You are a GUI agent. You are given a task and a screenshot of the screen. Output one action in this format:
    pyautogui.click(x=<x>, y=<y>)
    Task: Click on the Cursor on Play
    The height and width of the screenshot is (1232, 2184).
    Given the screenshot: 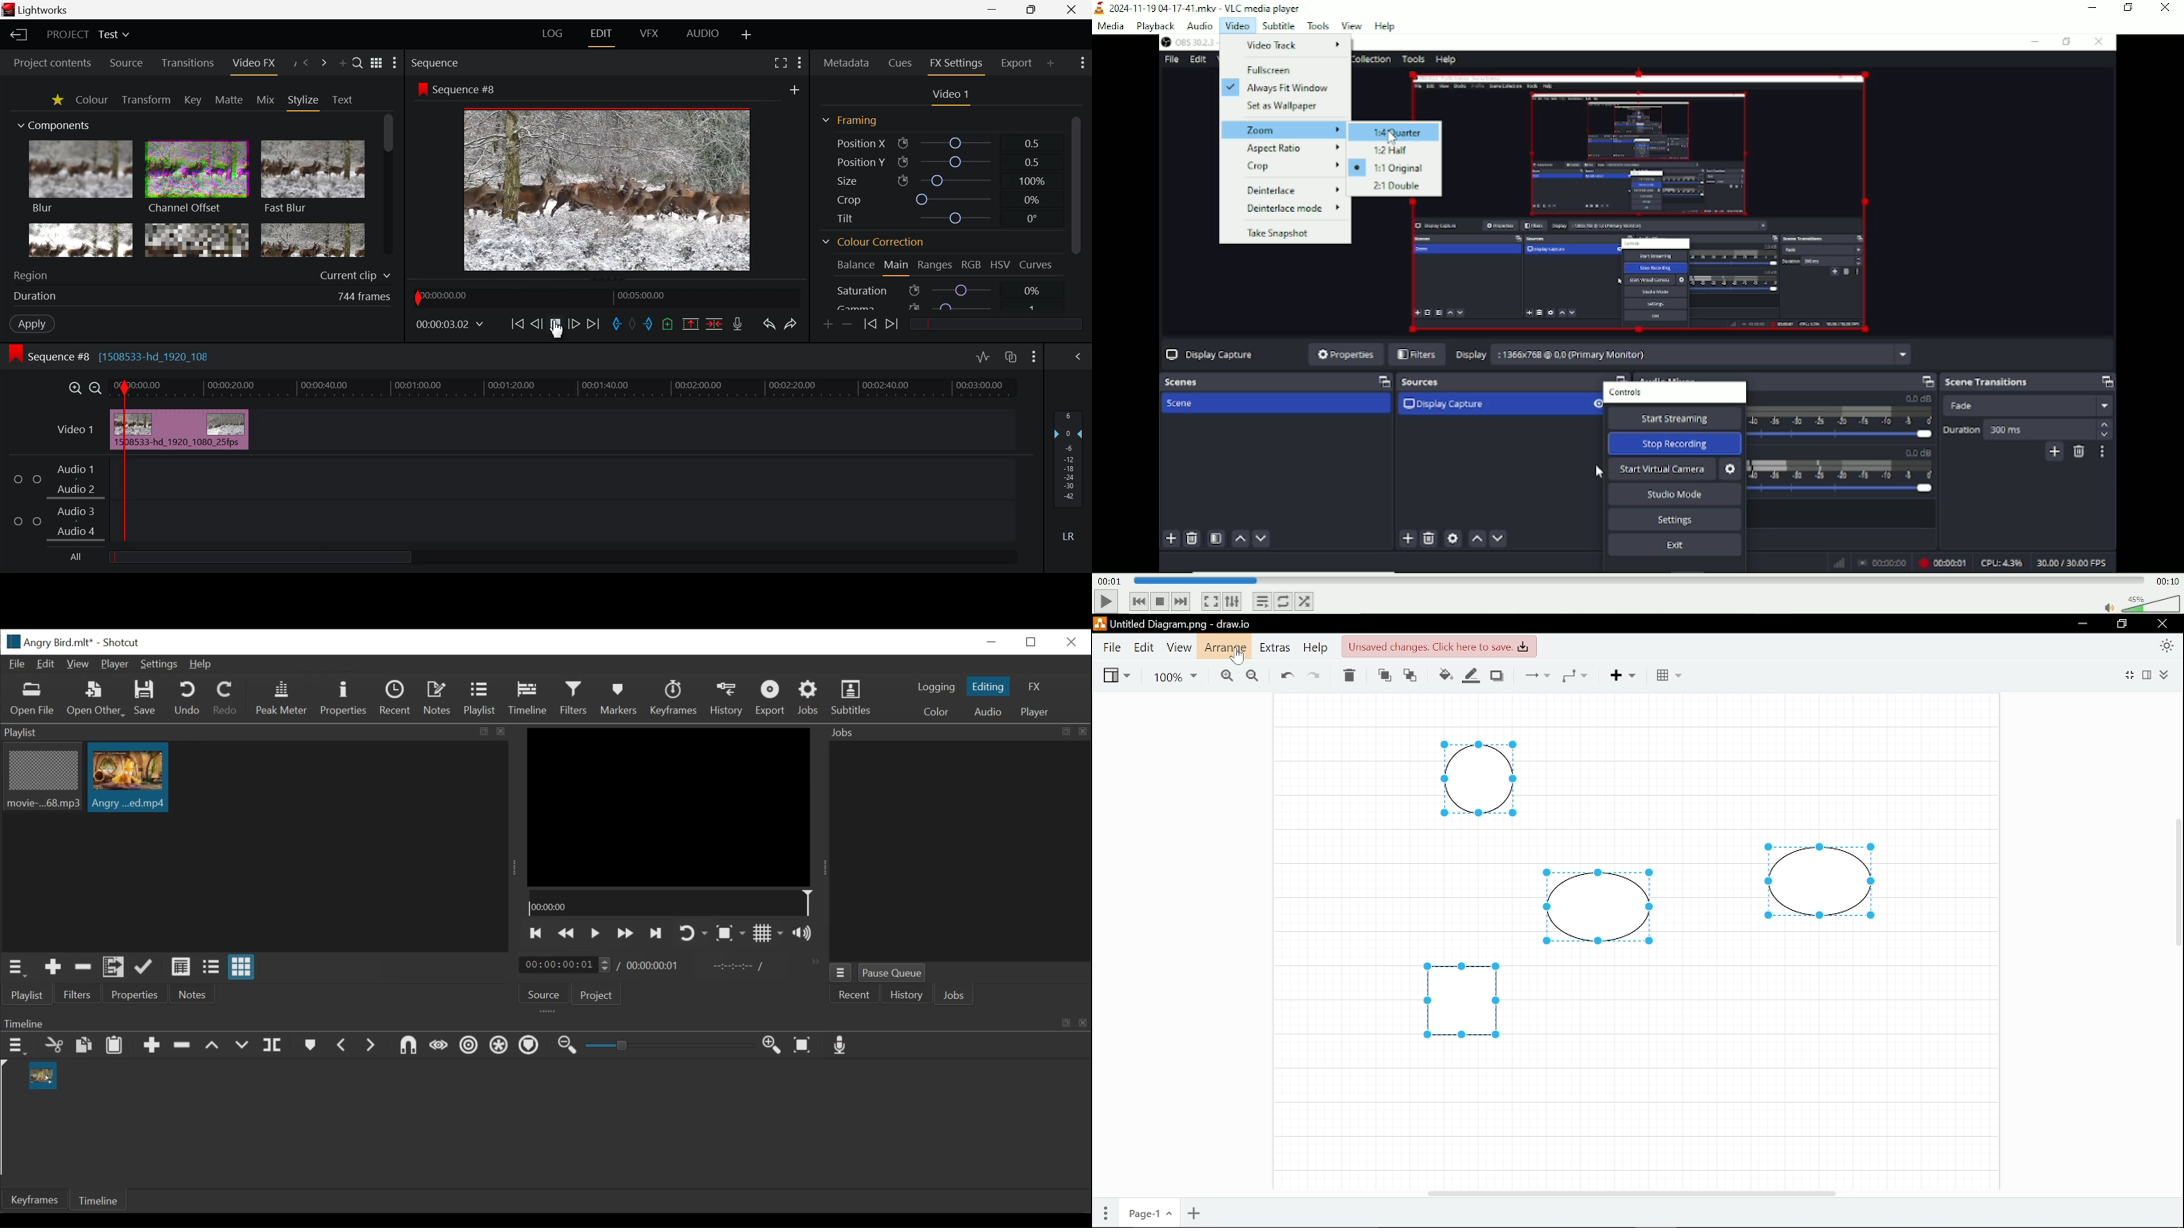 What is the action you would take?
    pyautogui.click(x=555, y=324)
    